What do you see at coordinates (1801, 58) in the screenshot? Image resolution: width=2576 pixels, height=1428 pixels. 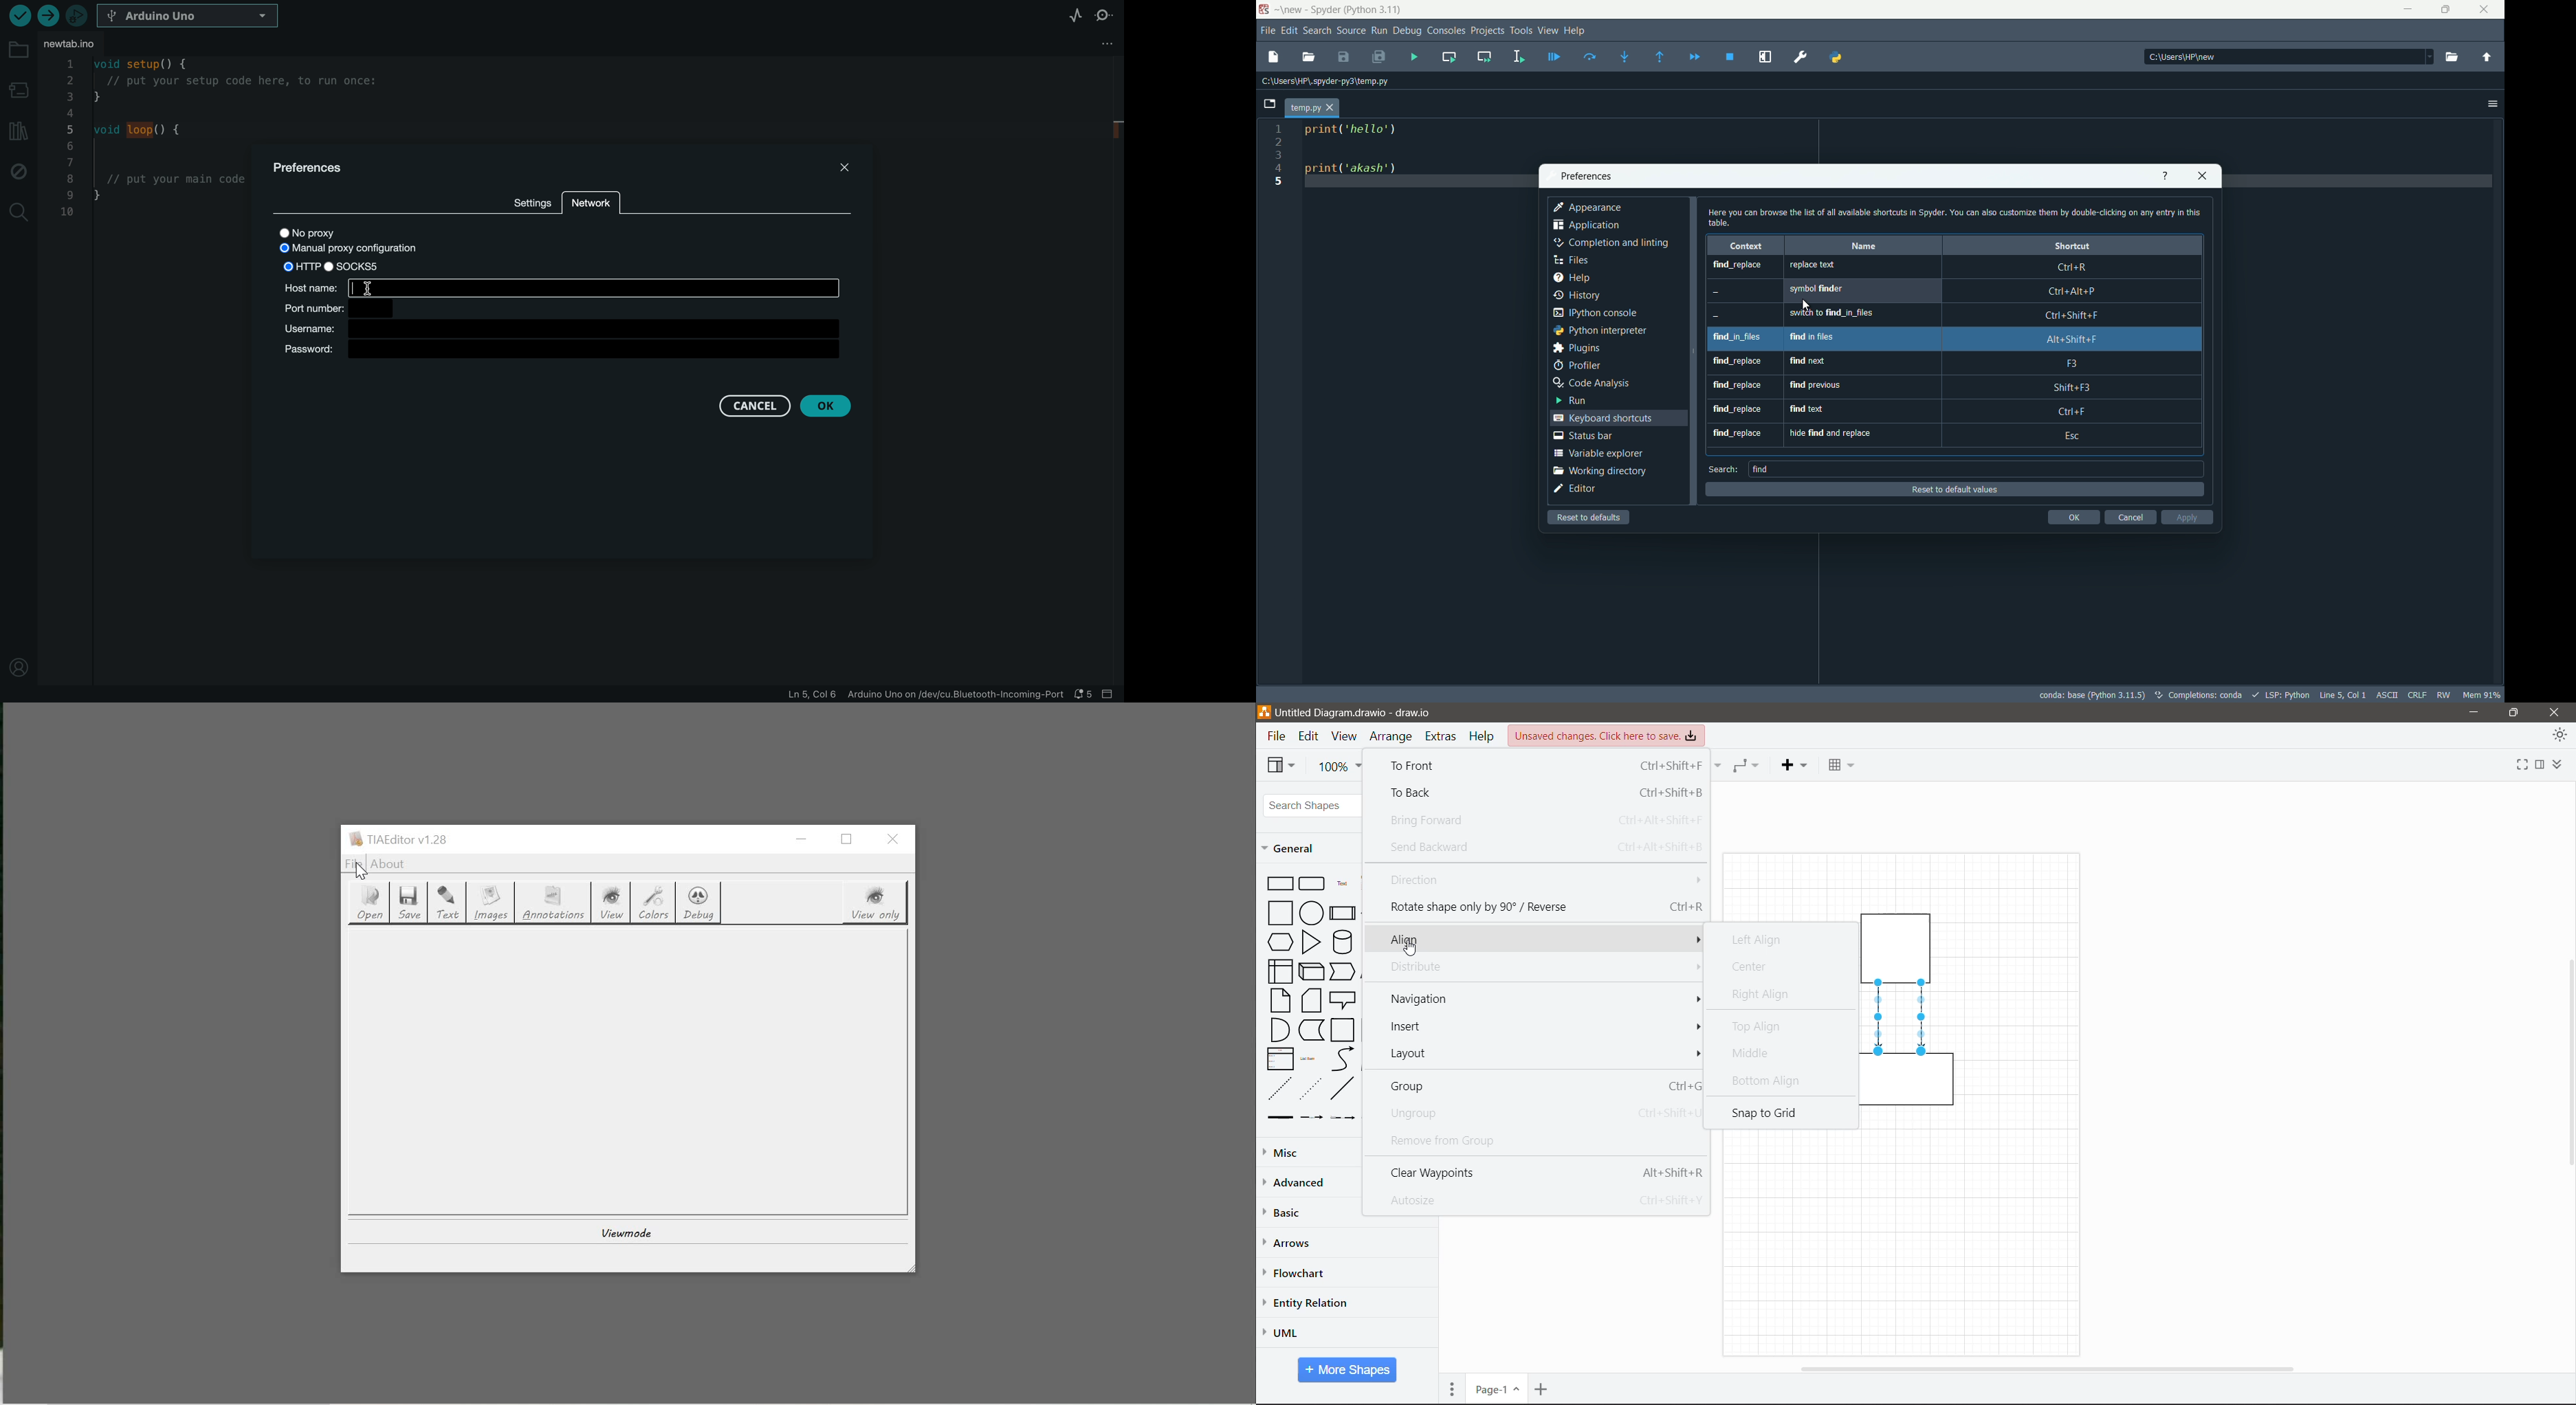 I see `Preferences ` at bounding box center [1801, 58].